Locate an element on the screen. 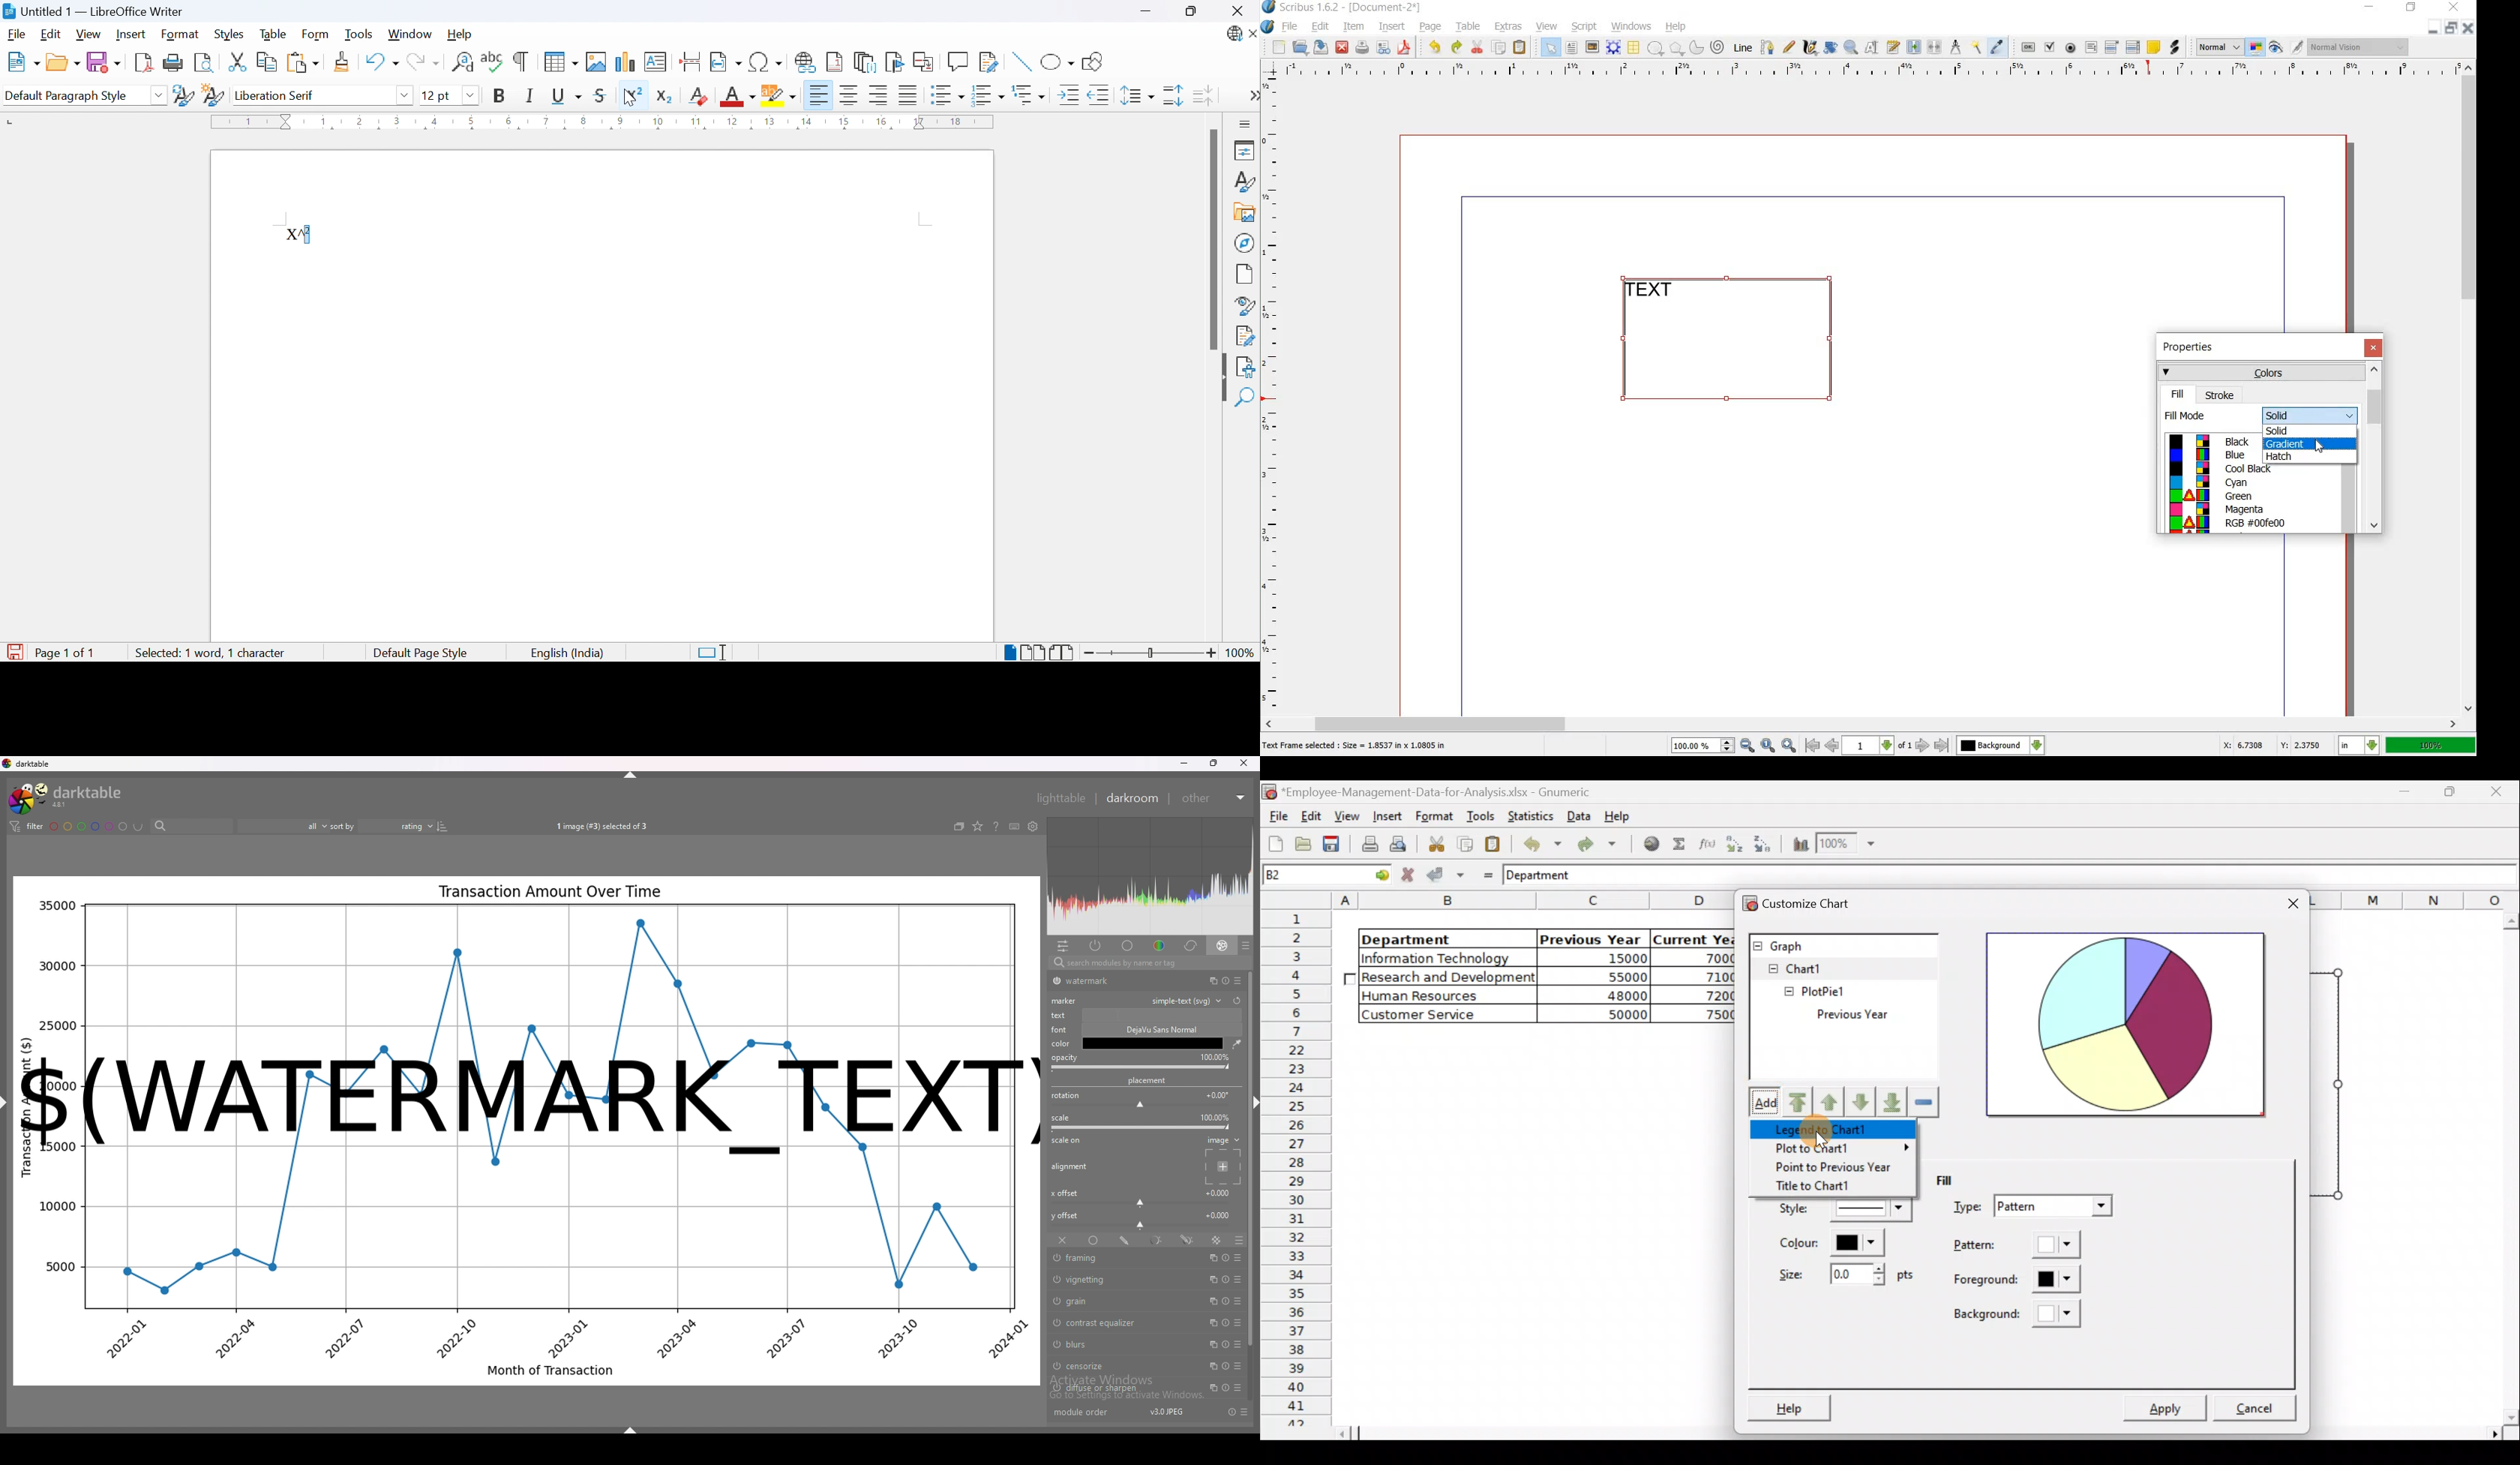 The height and width of the screenshot is (1484, 2520). Restore down is located at coordinates (1193, 12).